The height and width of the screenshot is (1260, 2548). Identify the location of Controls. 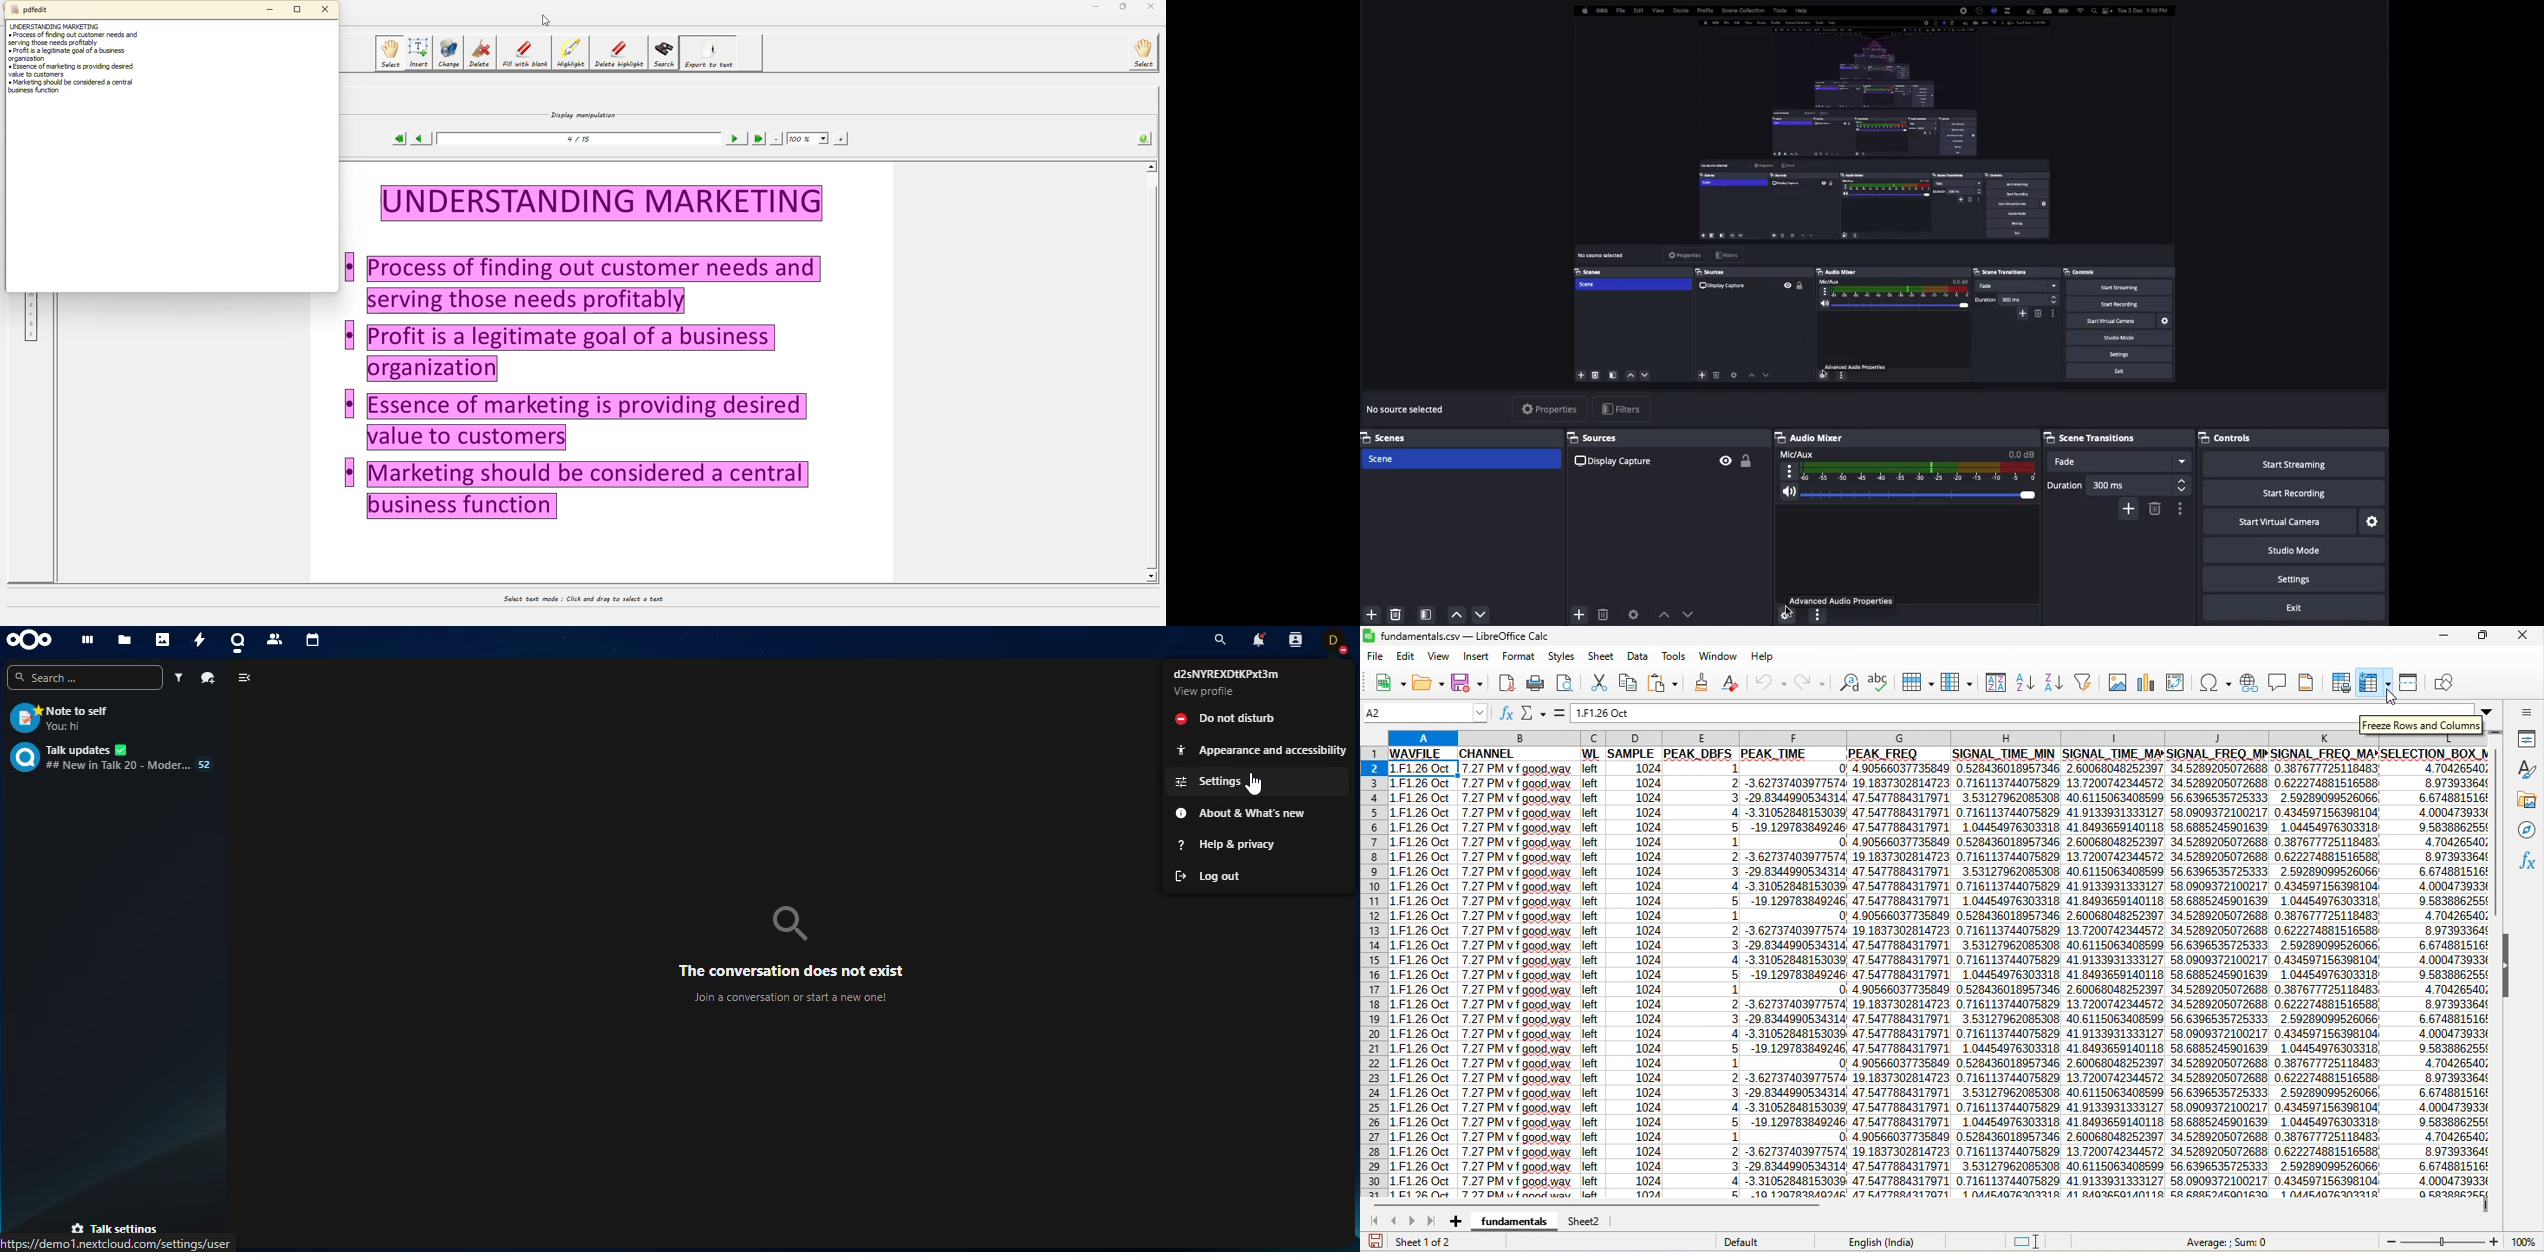
(2226, 437).